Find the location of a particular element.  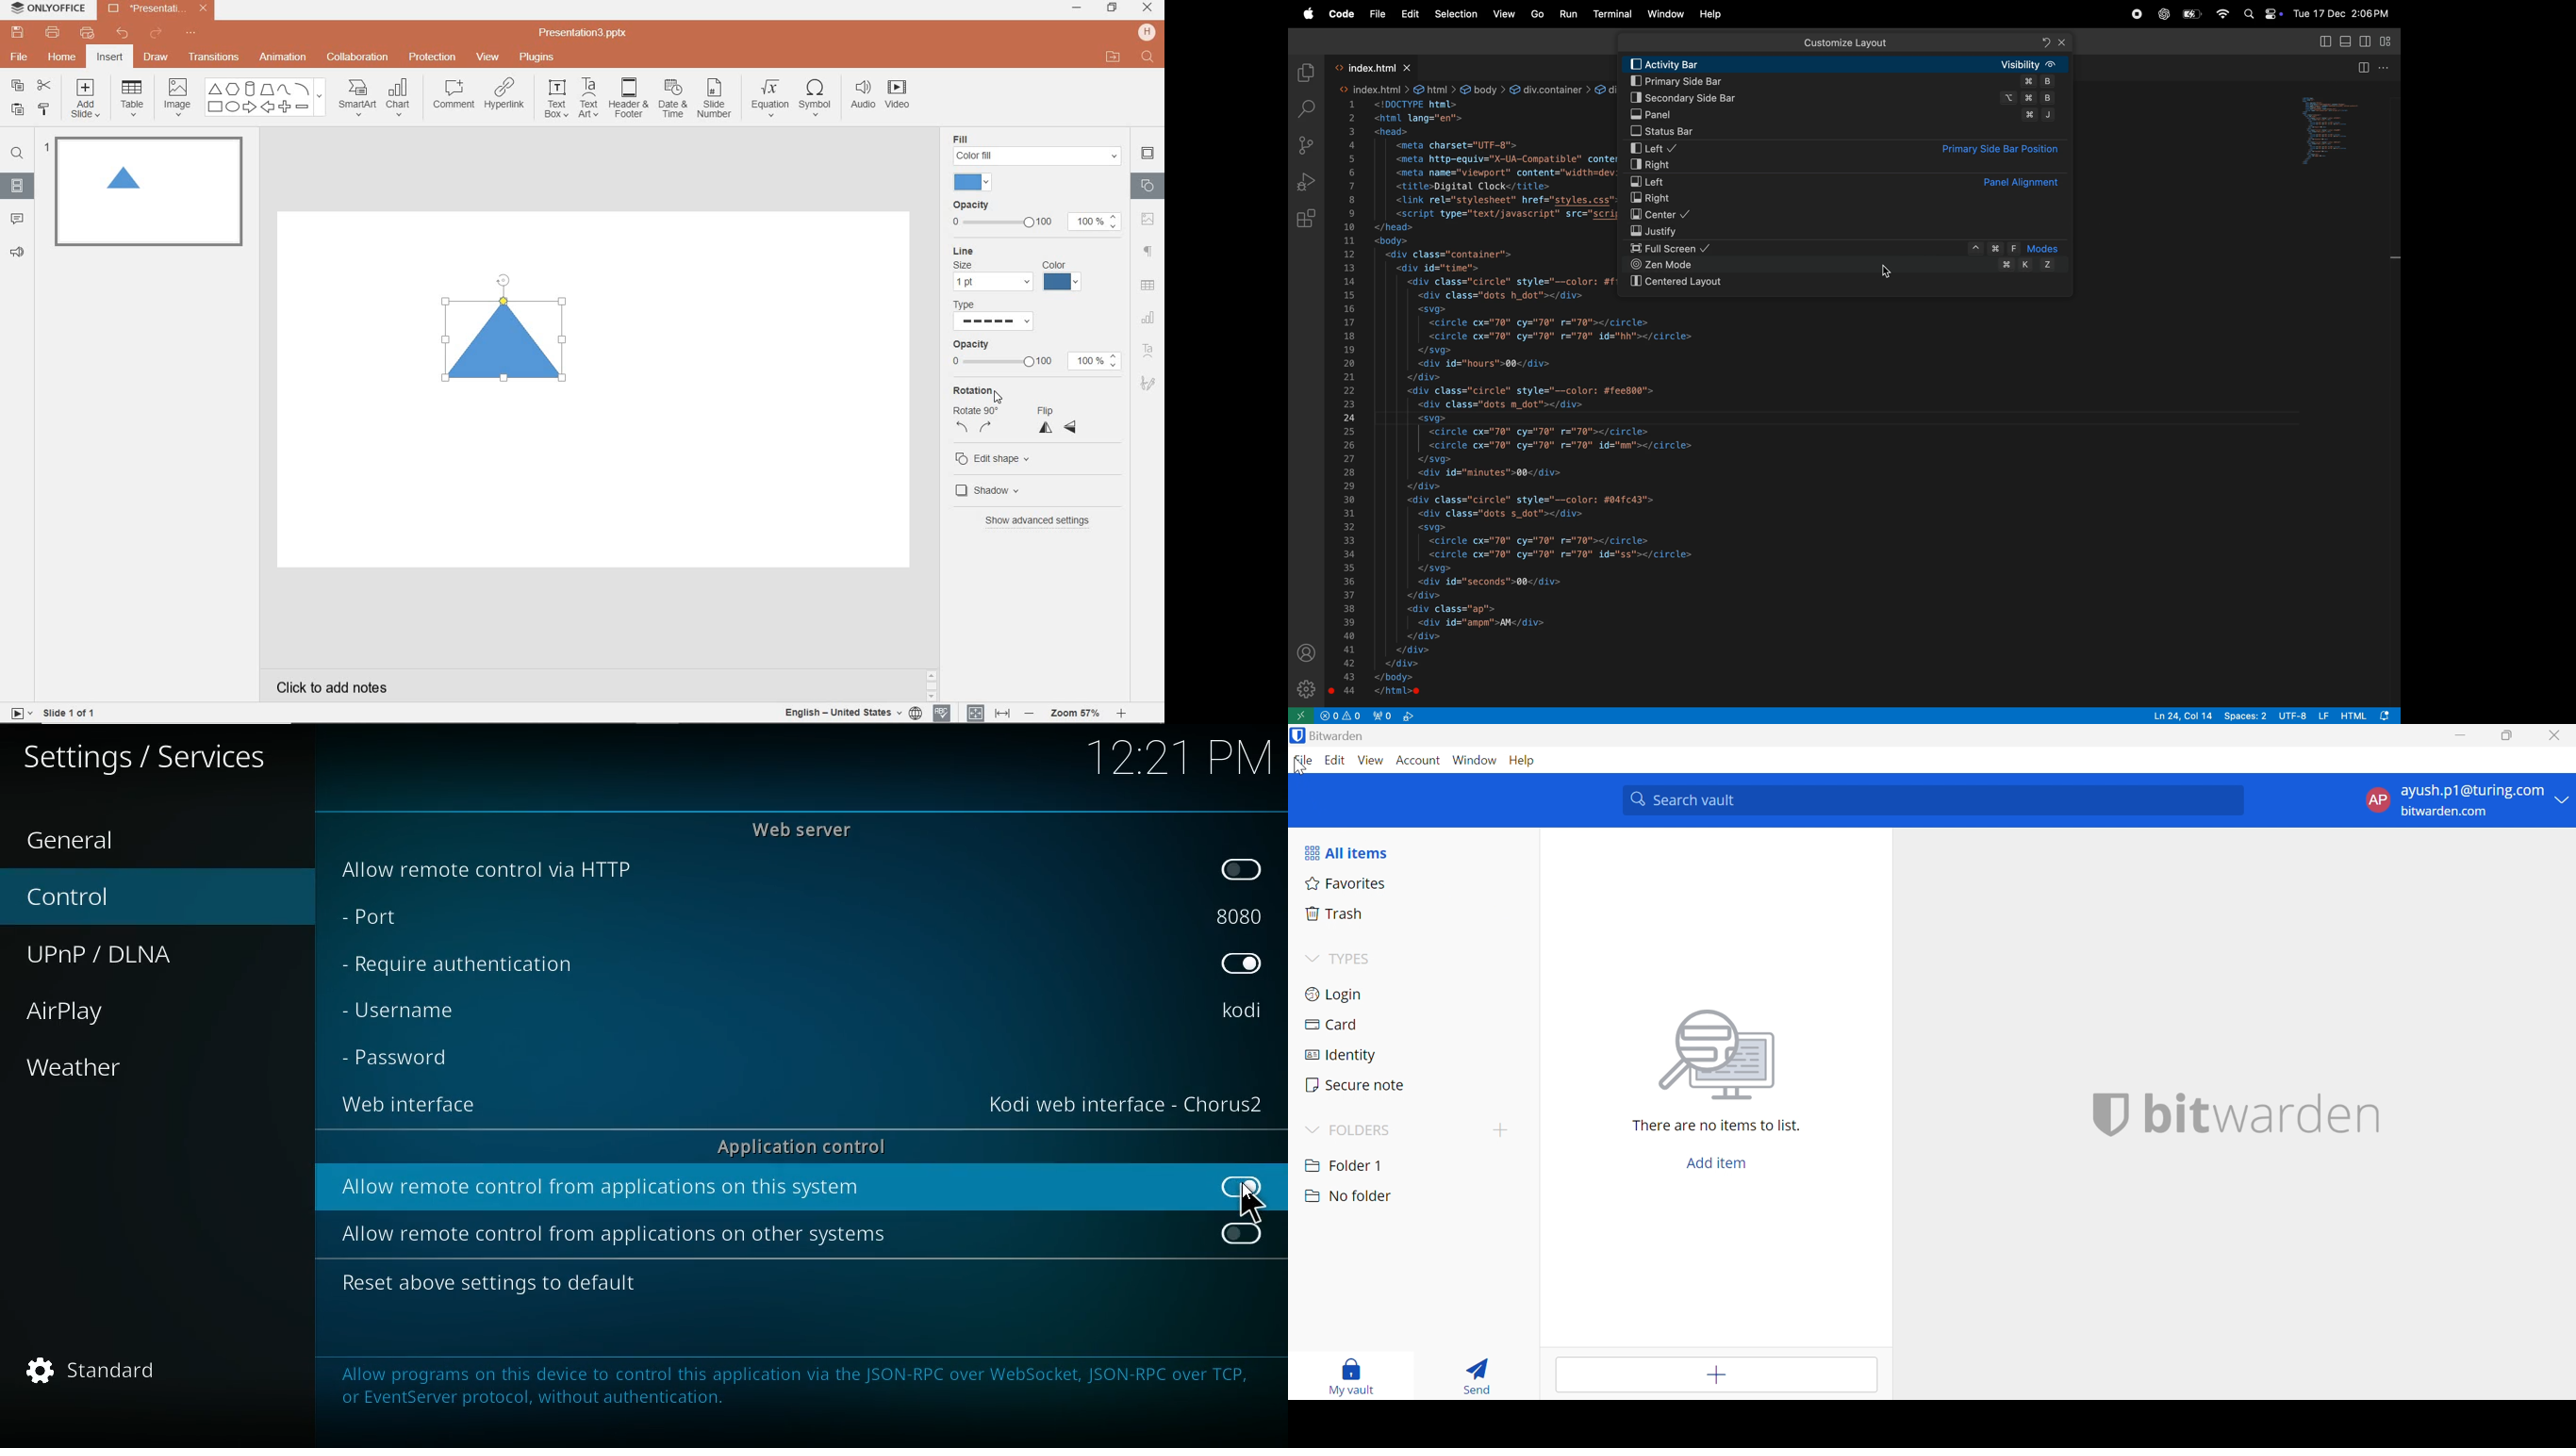

CLICK TO ADD NOTES is located at coordinates (345, 687).